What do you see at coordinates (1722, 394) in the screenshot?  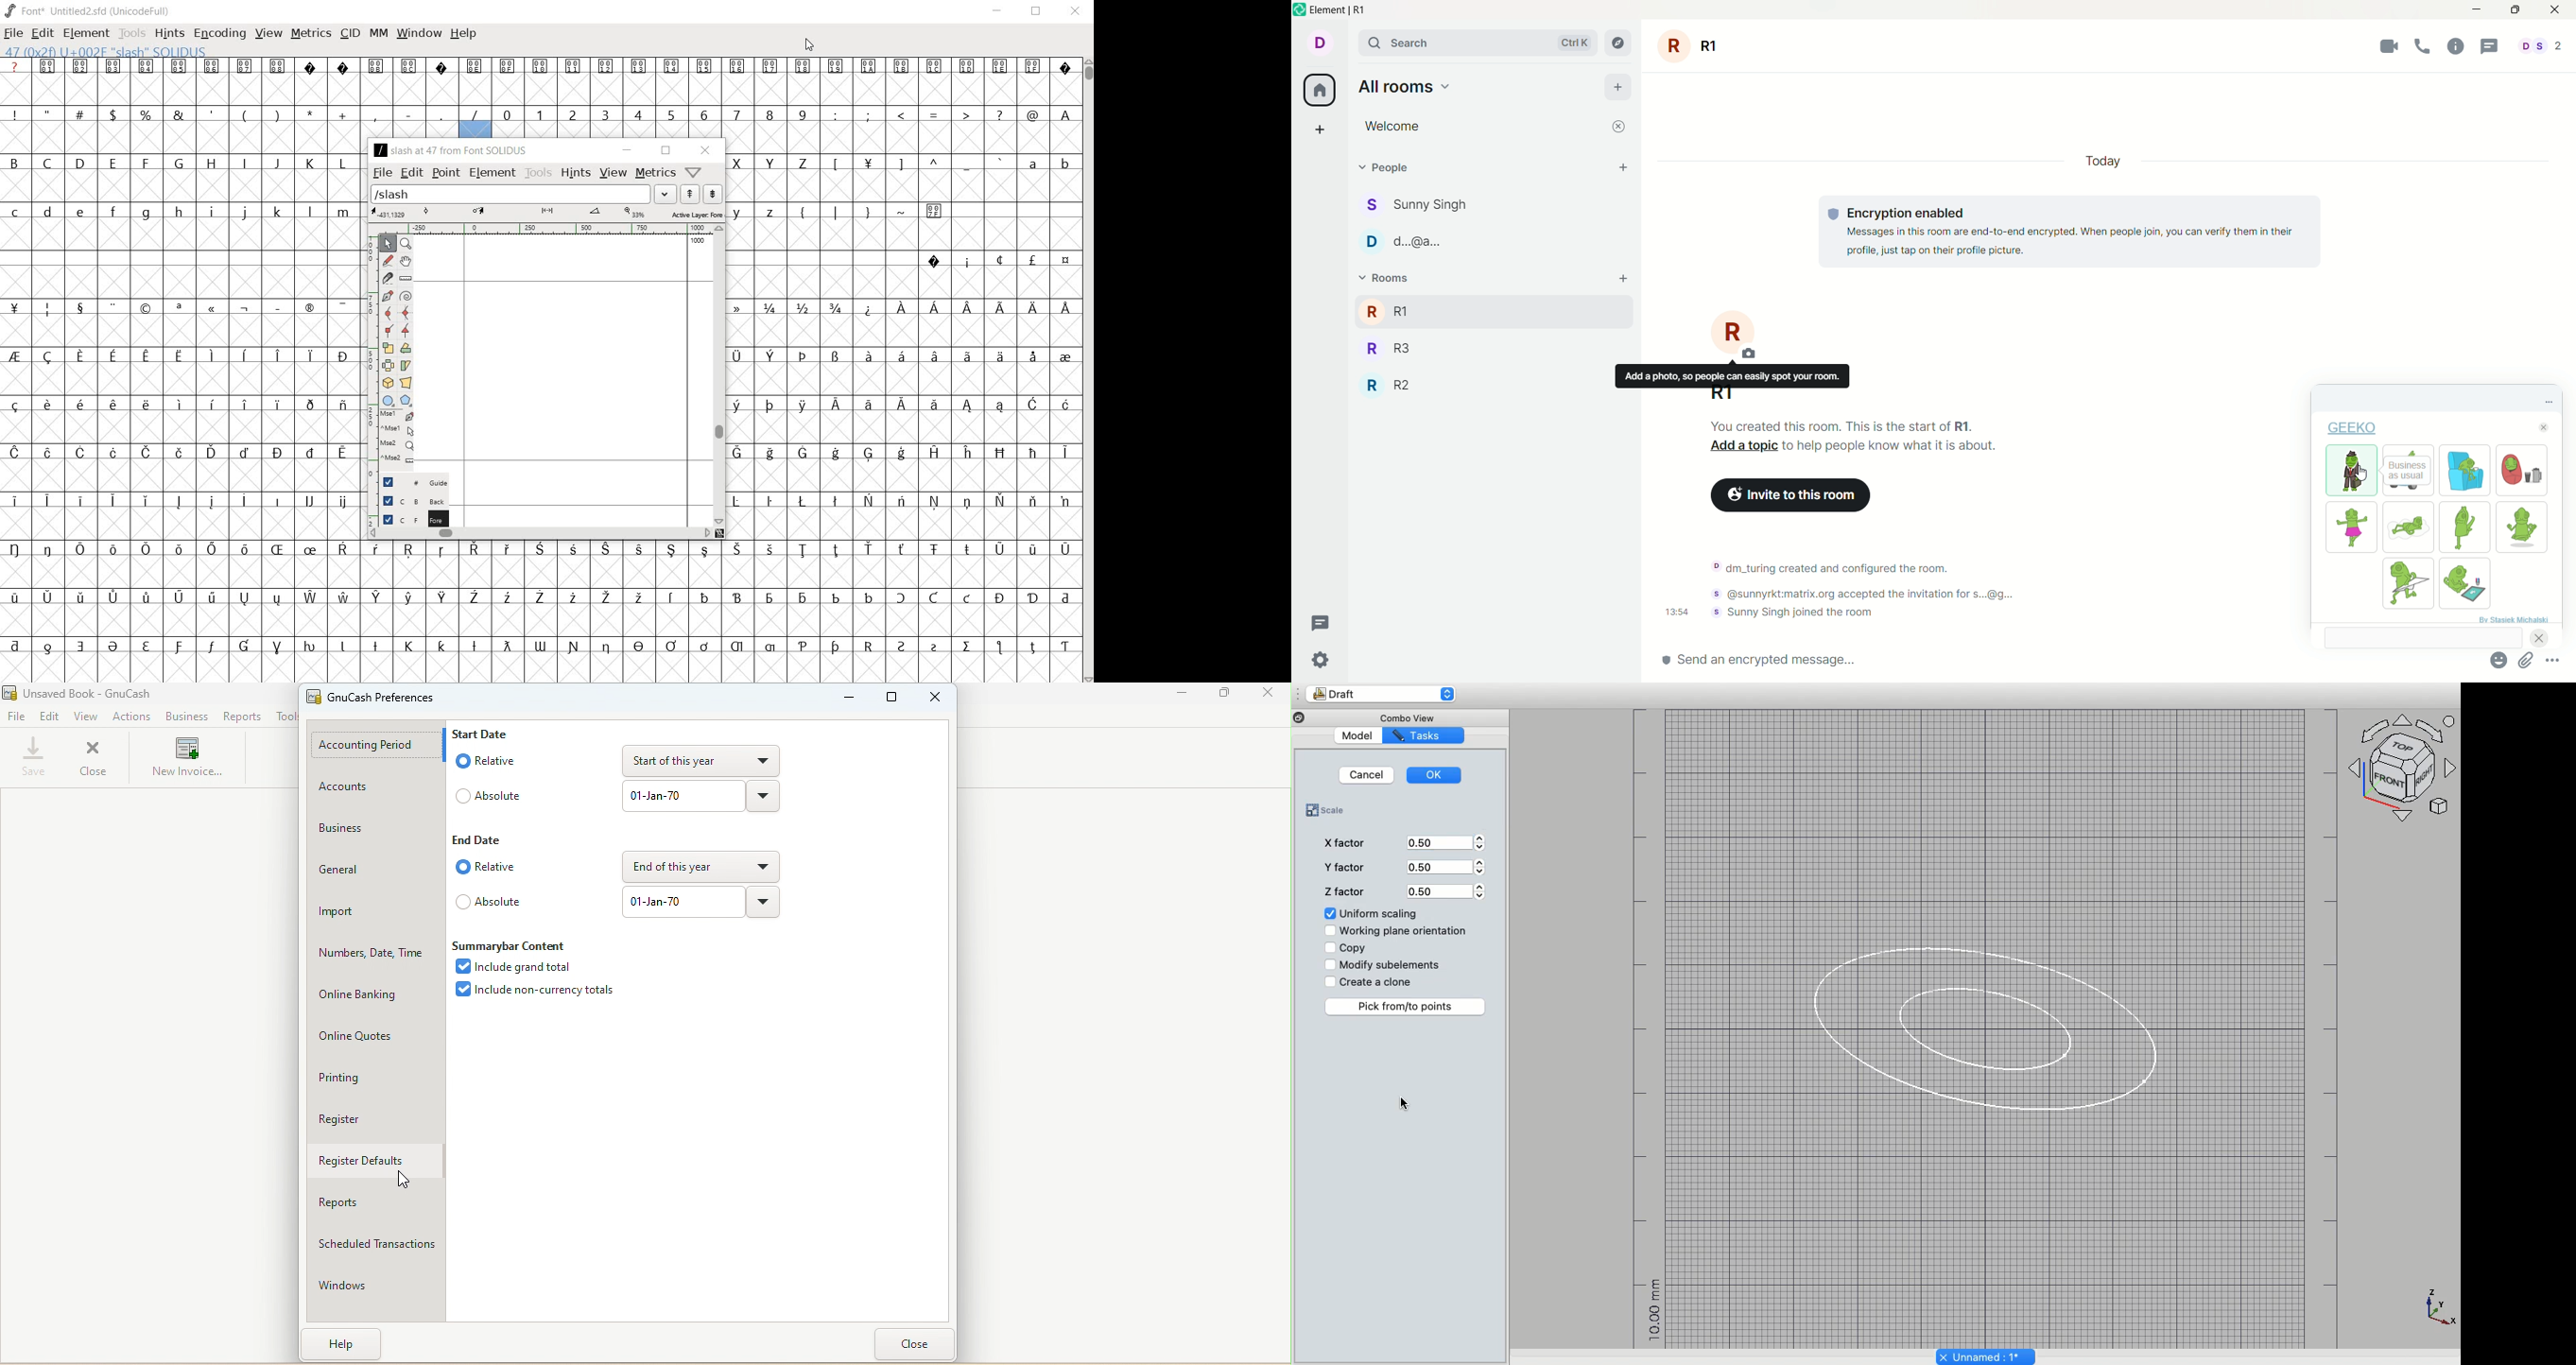 I see `R1 - current room name` at bounding box center [1722, 394].